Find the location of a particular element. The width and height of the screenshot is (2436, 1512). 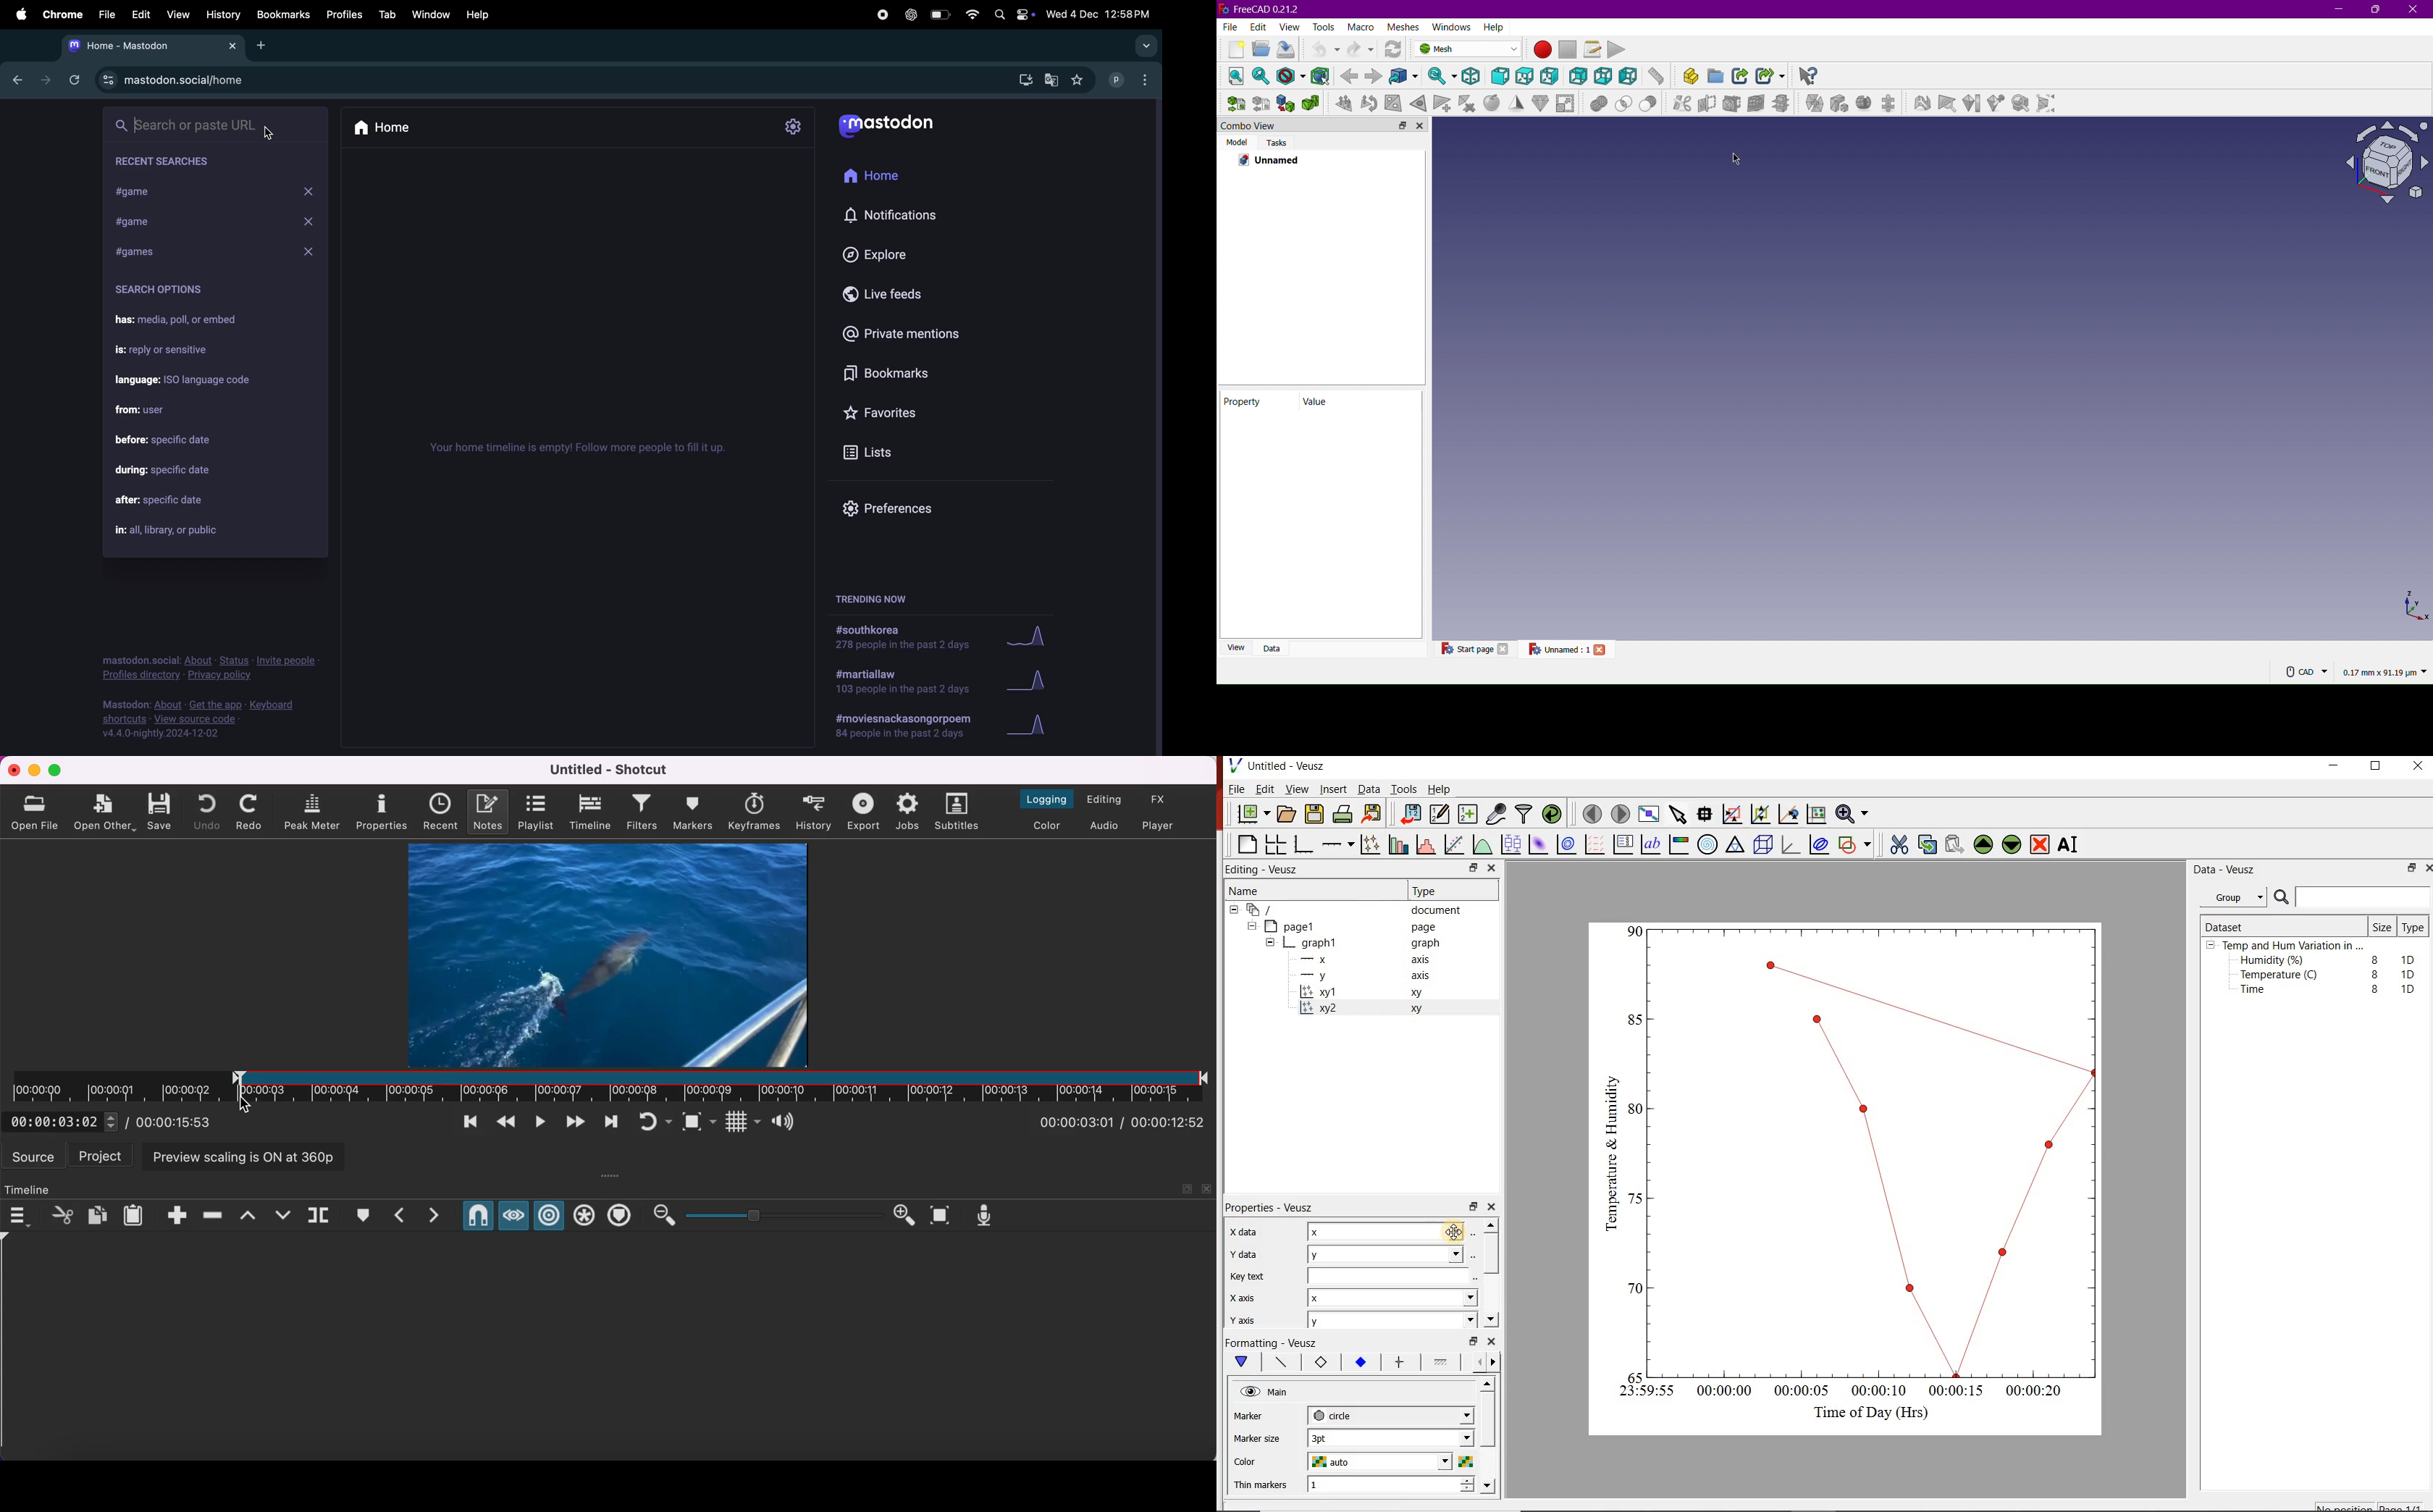

page1 is located at coordinates (1298, 925).